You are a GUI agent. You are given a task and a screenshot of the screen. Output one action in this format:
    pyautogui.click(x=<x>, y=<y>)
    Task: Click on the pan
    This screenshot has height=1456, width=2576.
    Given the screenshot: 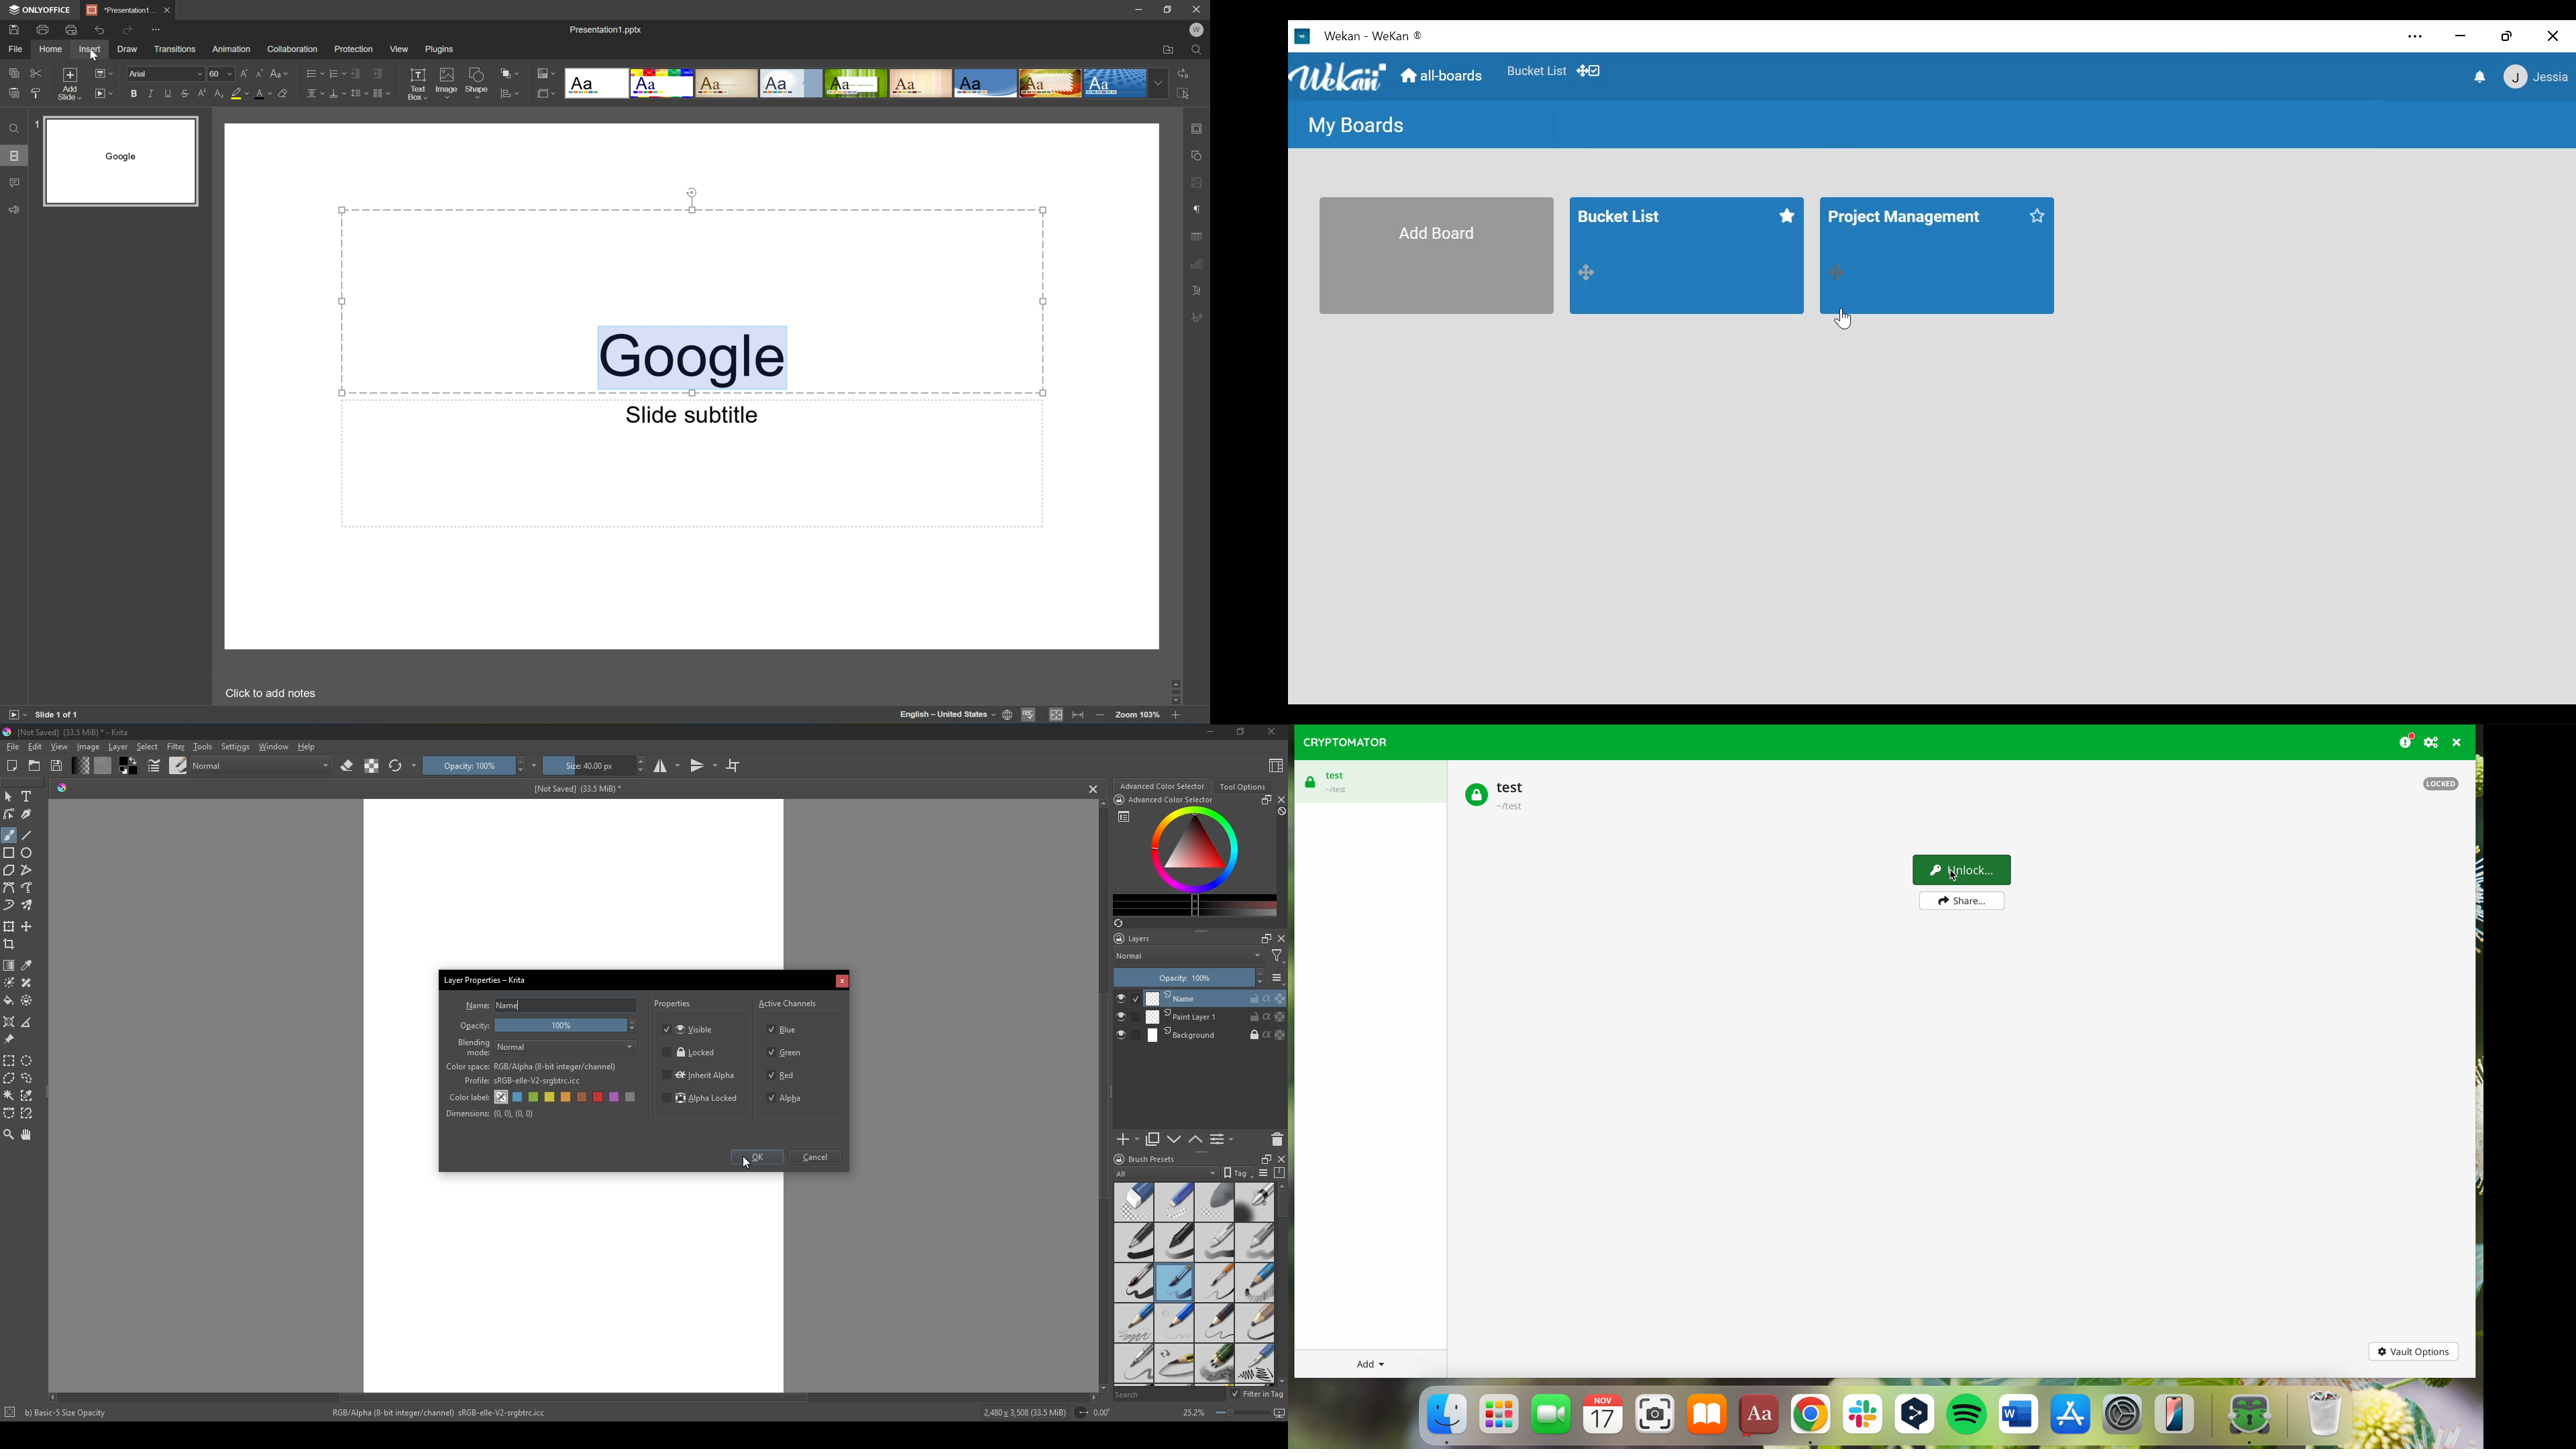 What is the action you would take?
    pyautogui.click(x=28, y=1134)
    